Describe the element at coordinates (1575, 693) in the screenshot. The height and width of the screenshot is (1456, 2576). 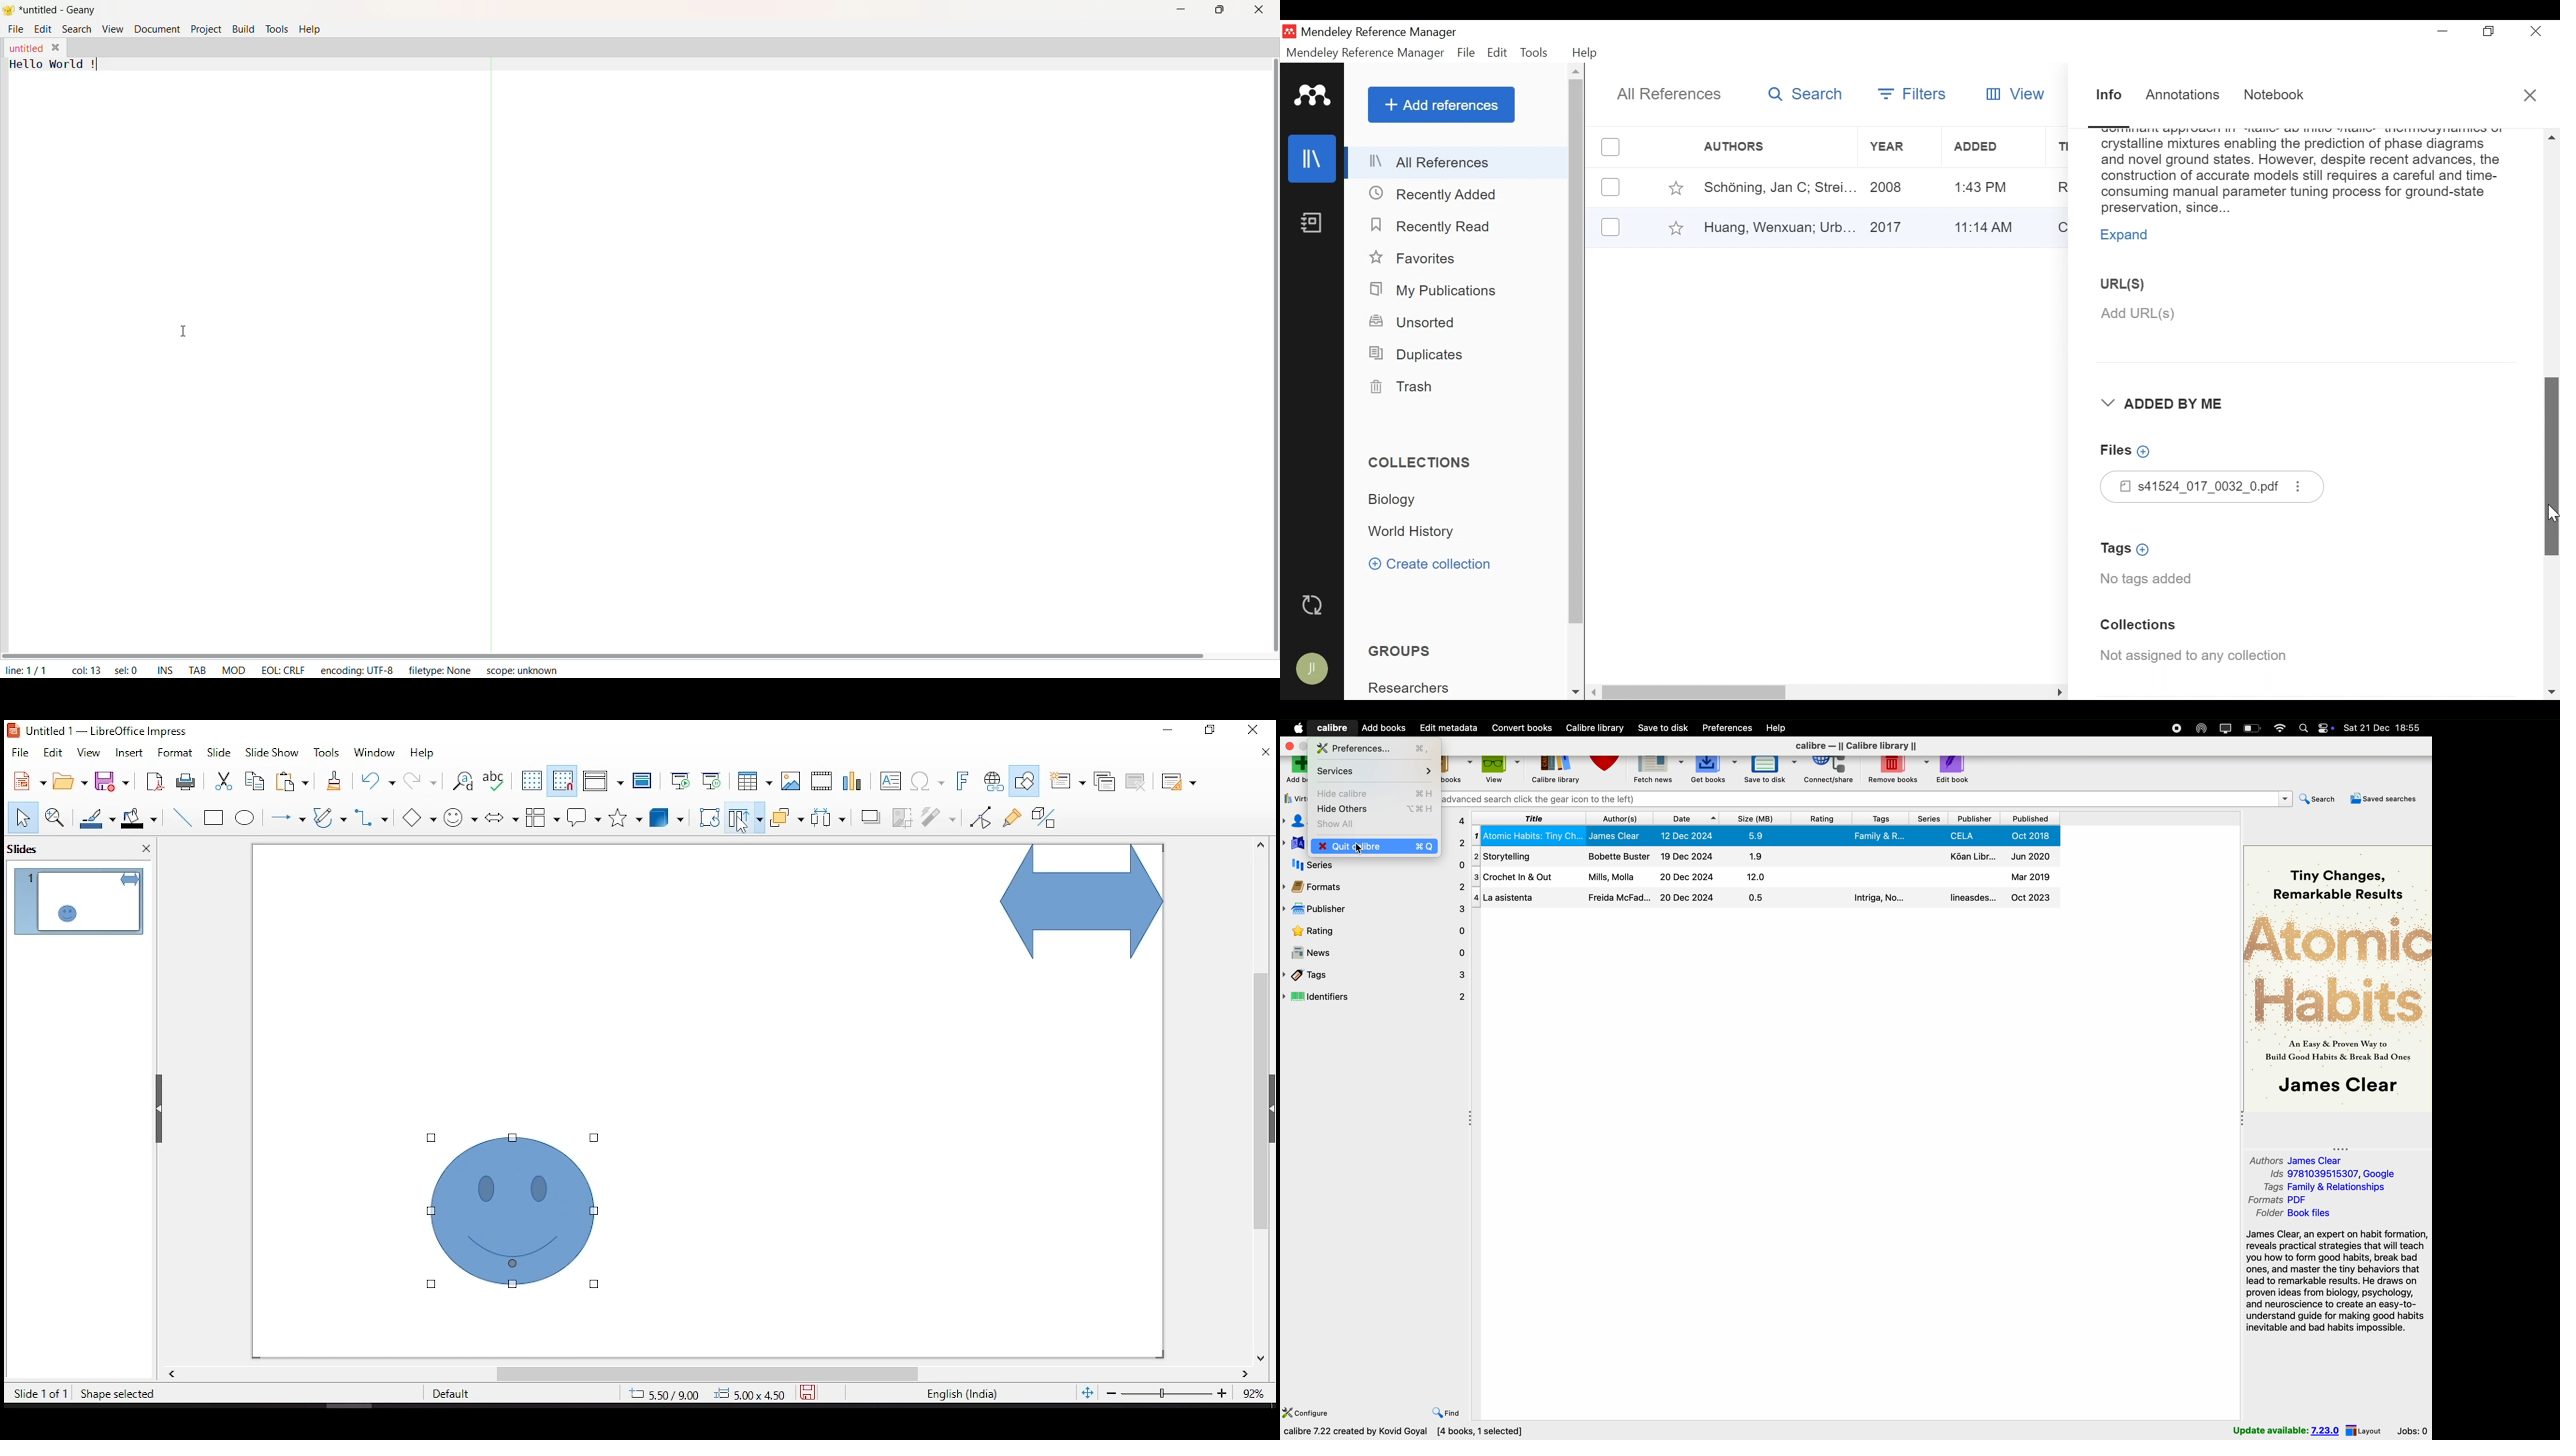
I see `Scroll down` at that location.